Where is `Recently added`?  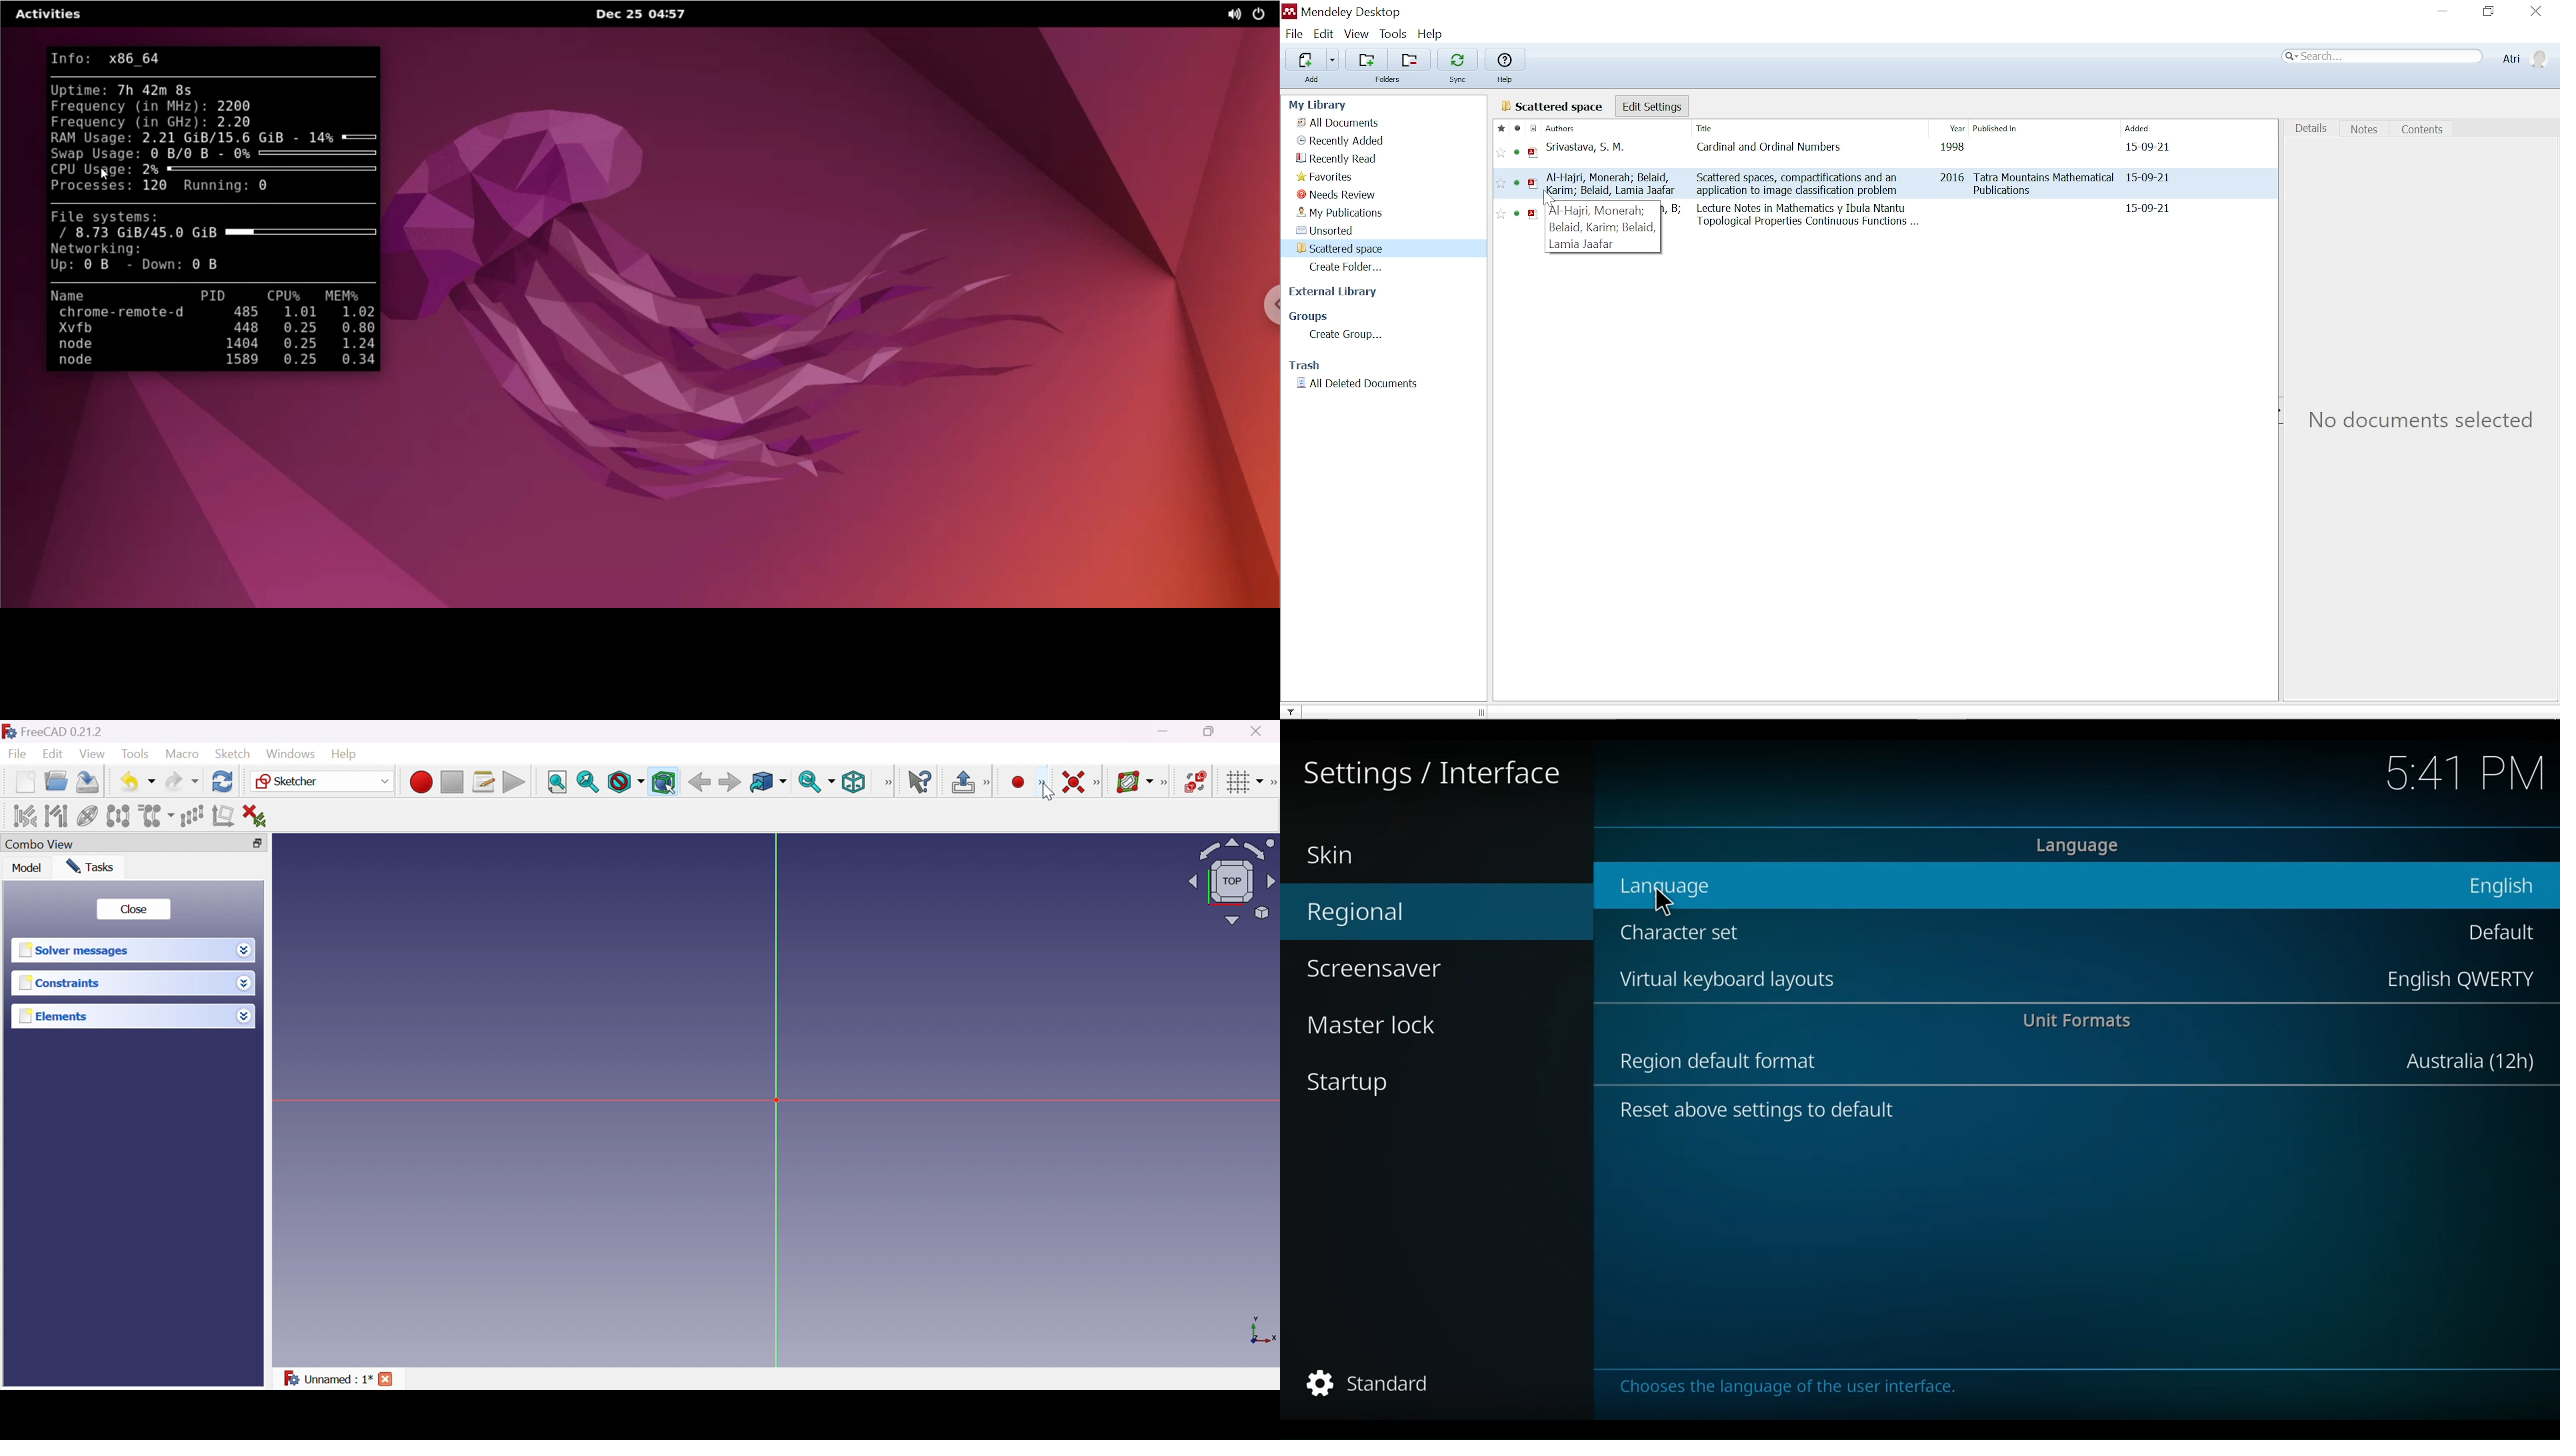
Recently added is located at coordinates (1343, 141).